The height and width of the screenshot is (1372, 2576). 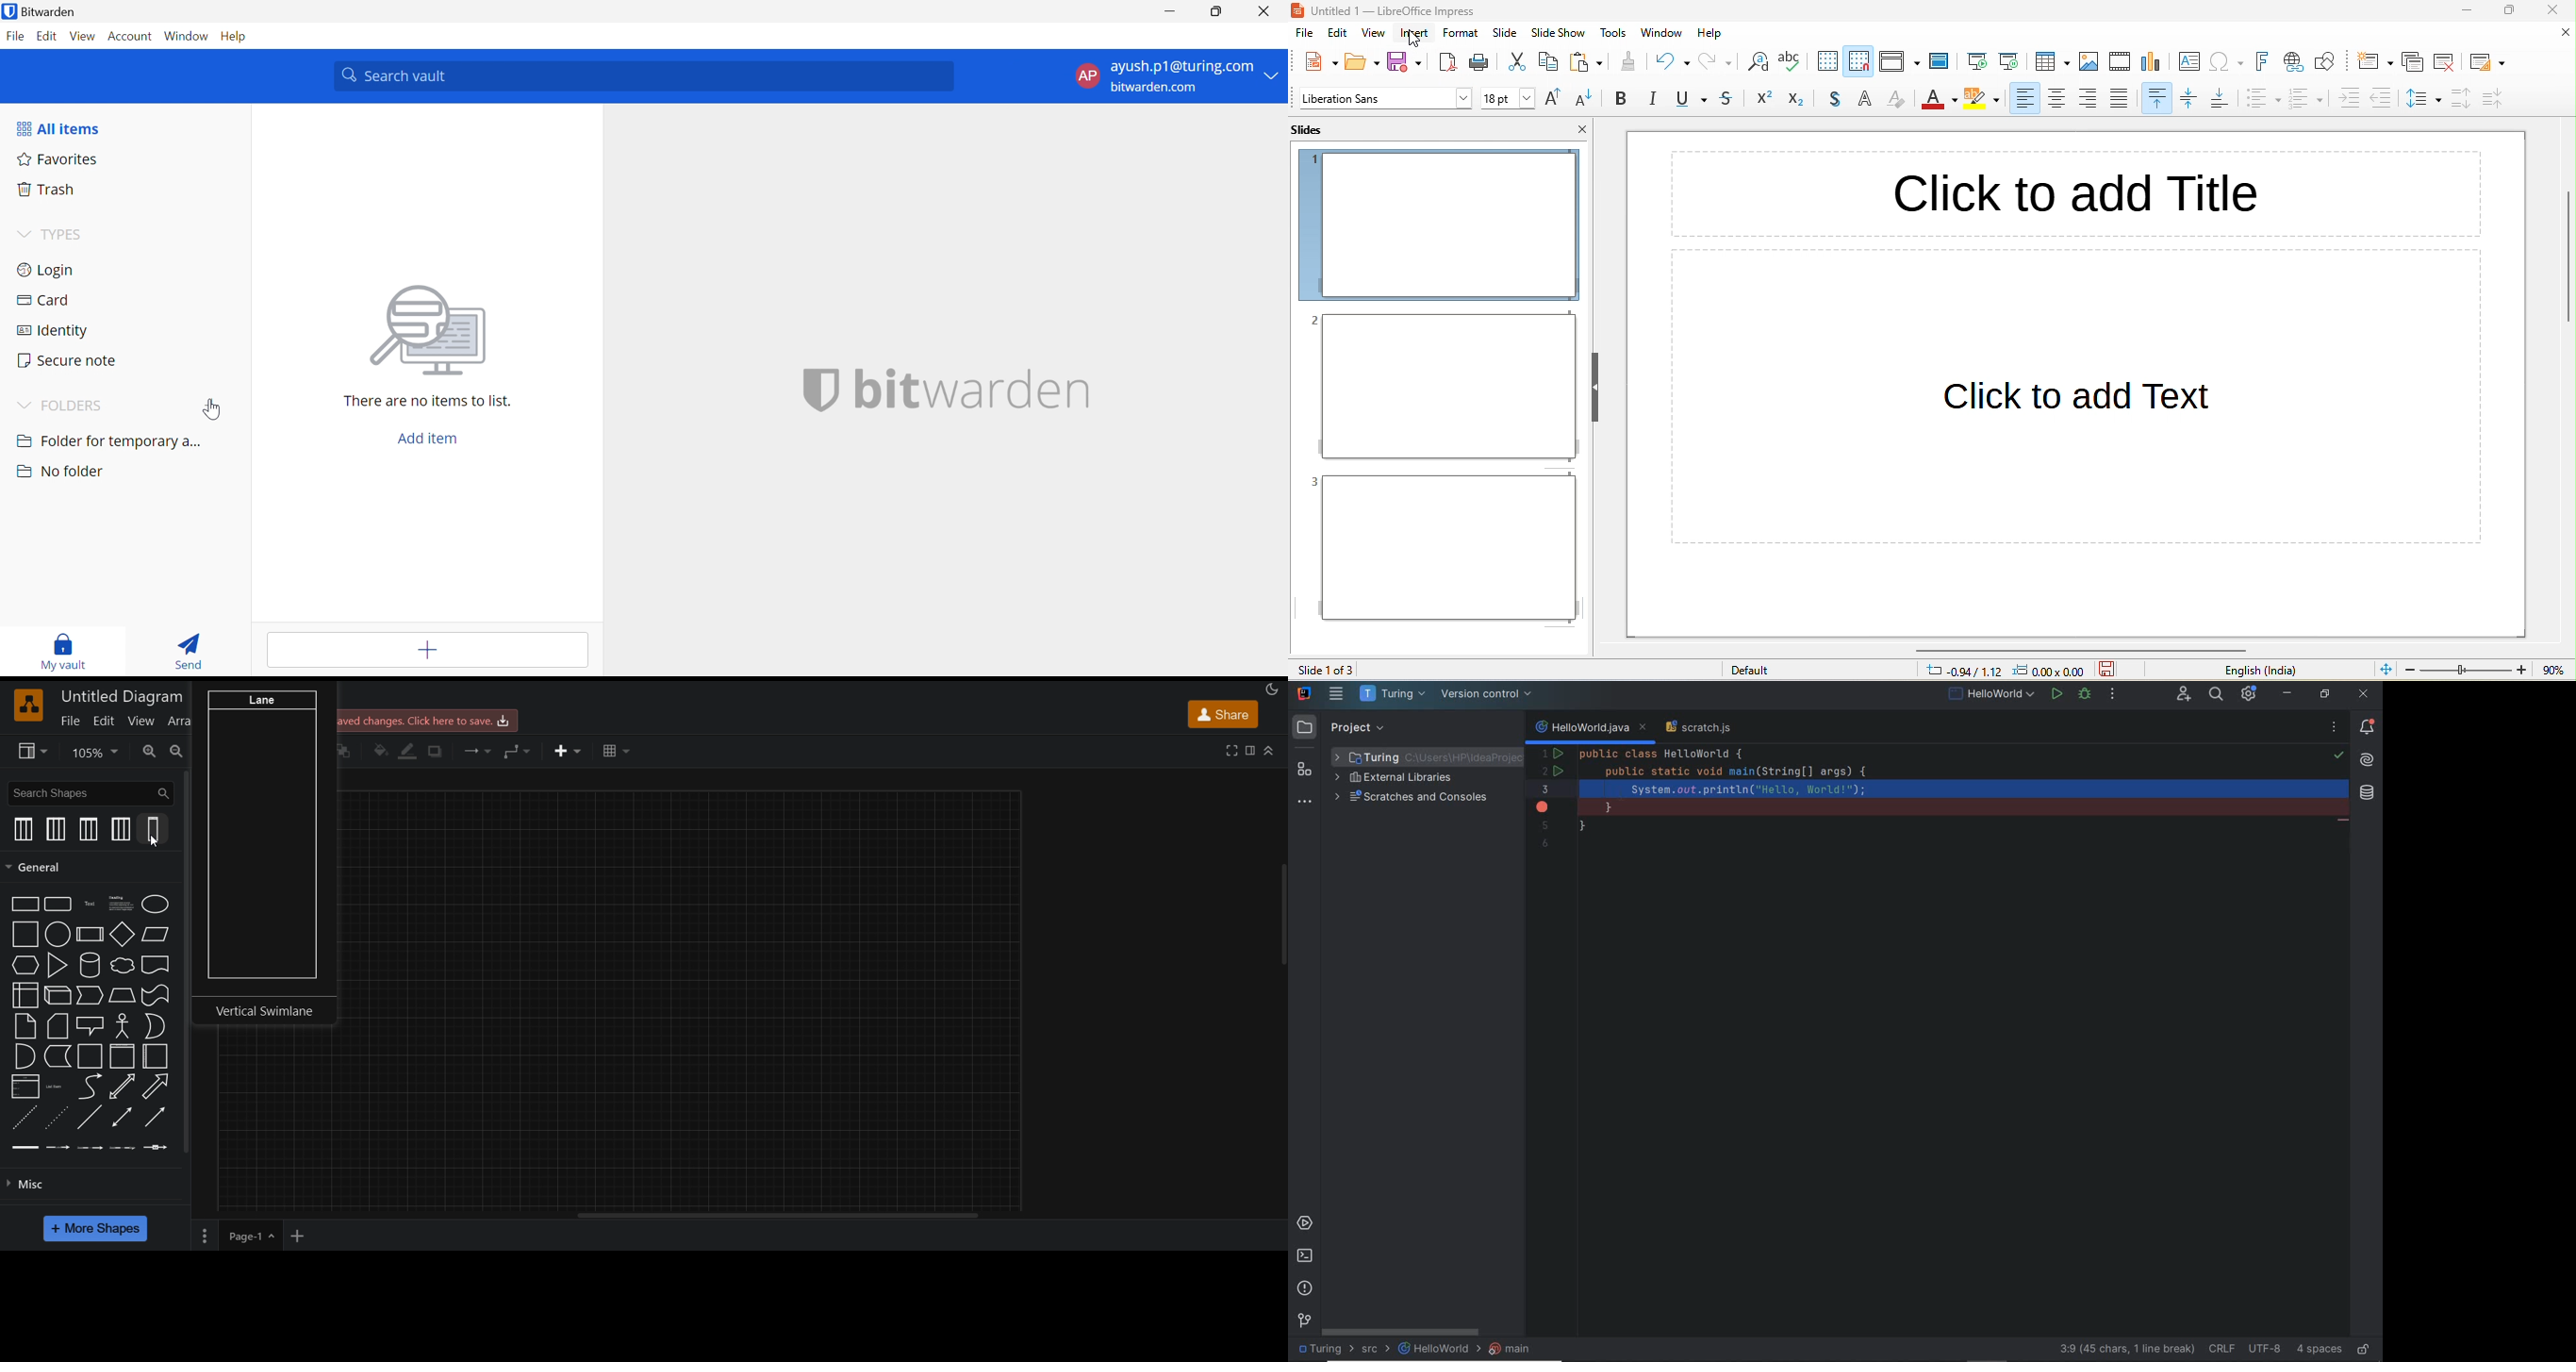 I want to click on text, so click(x=89, y=902).